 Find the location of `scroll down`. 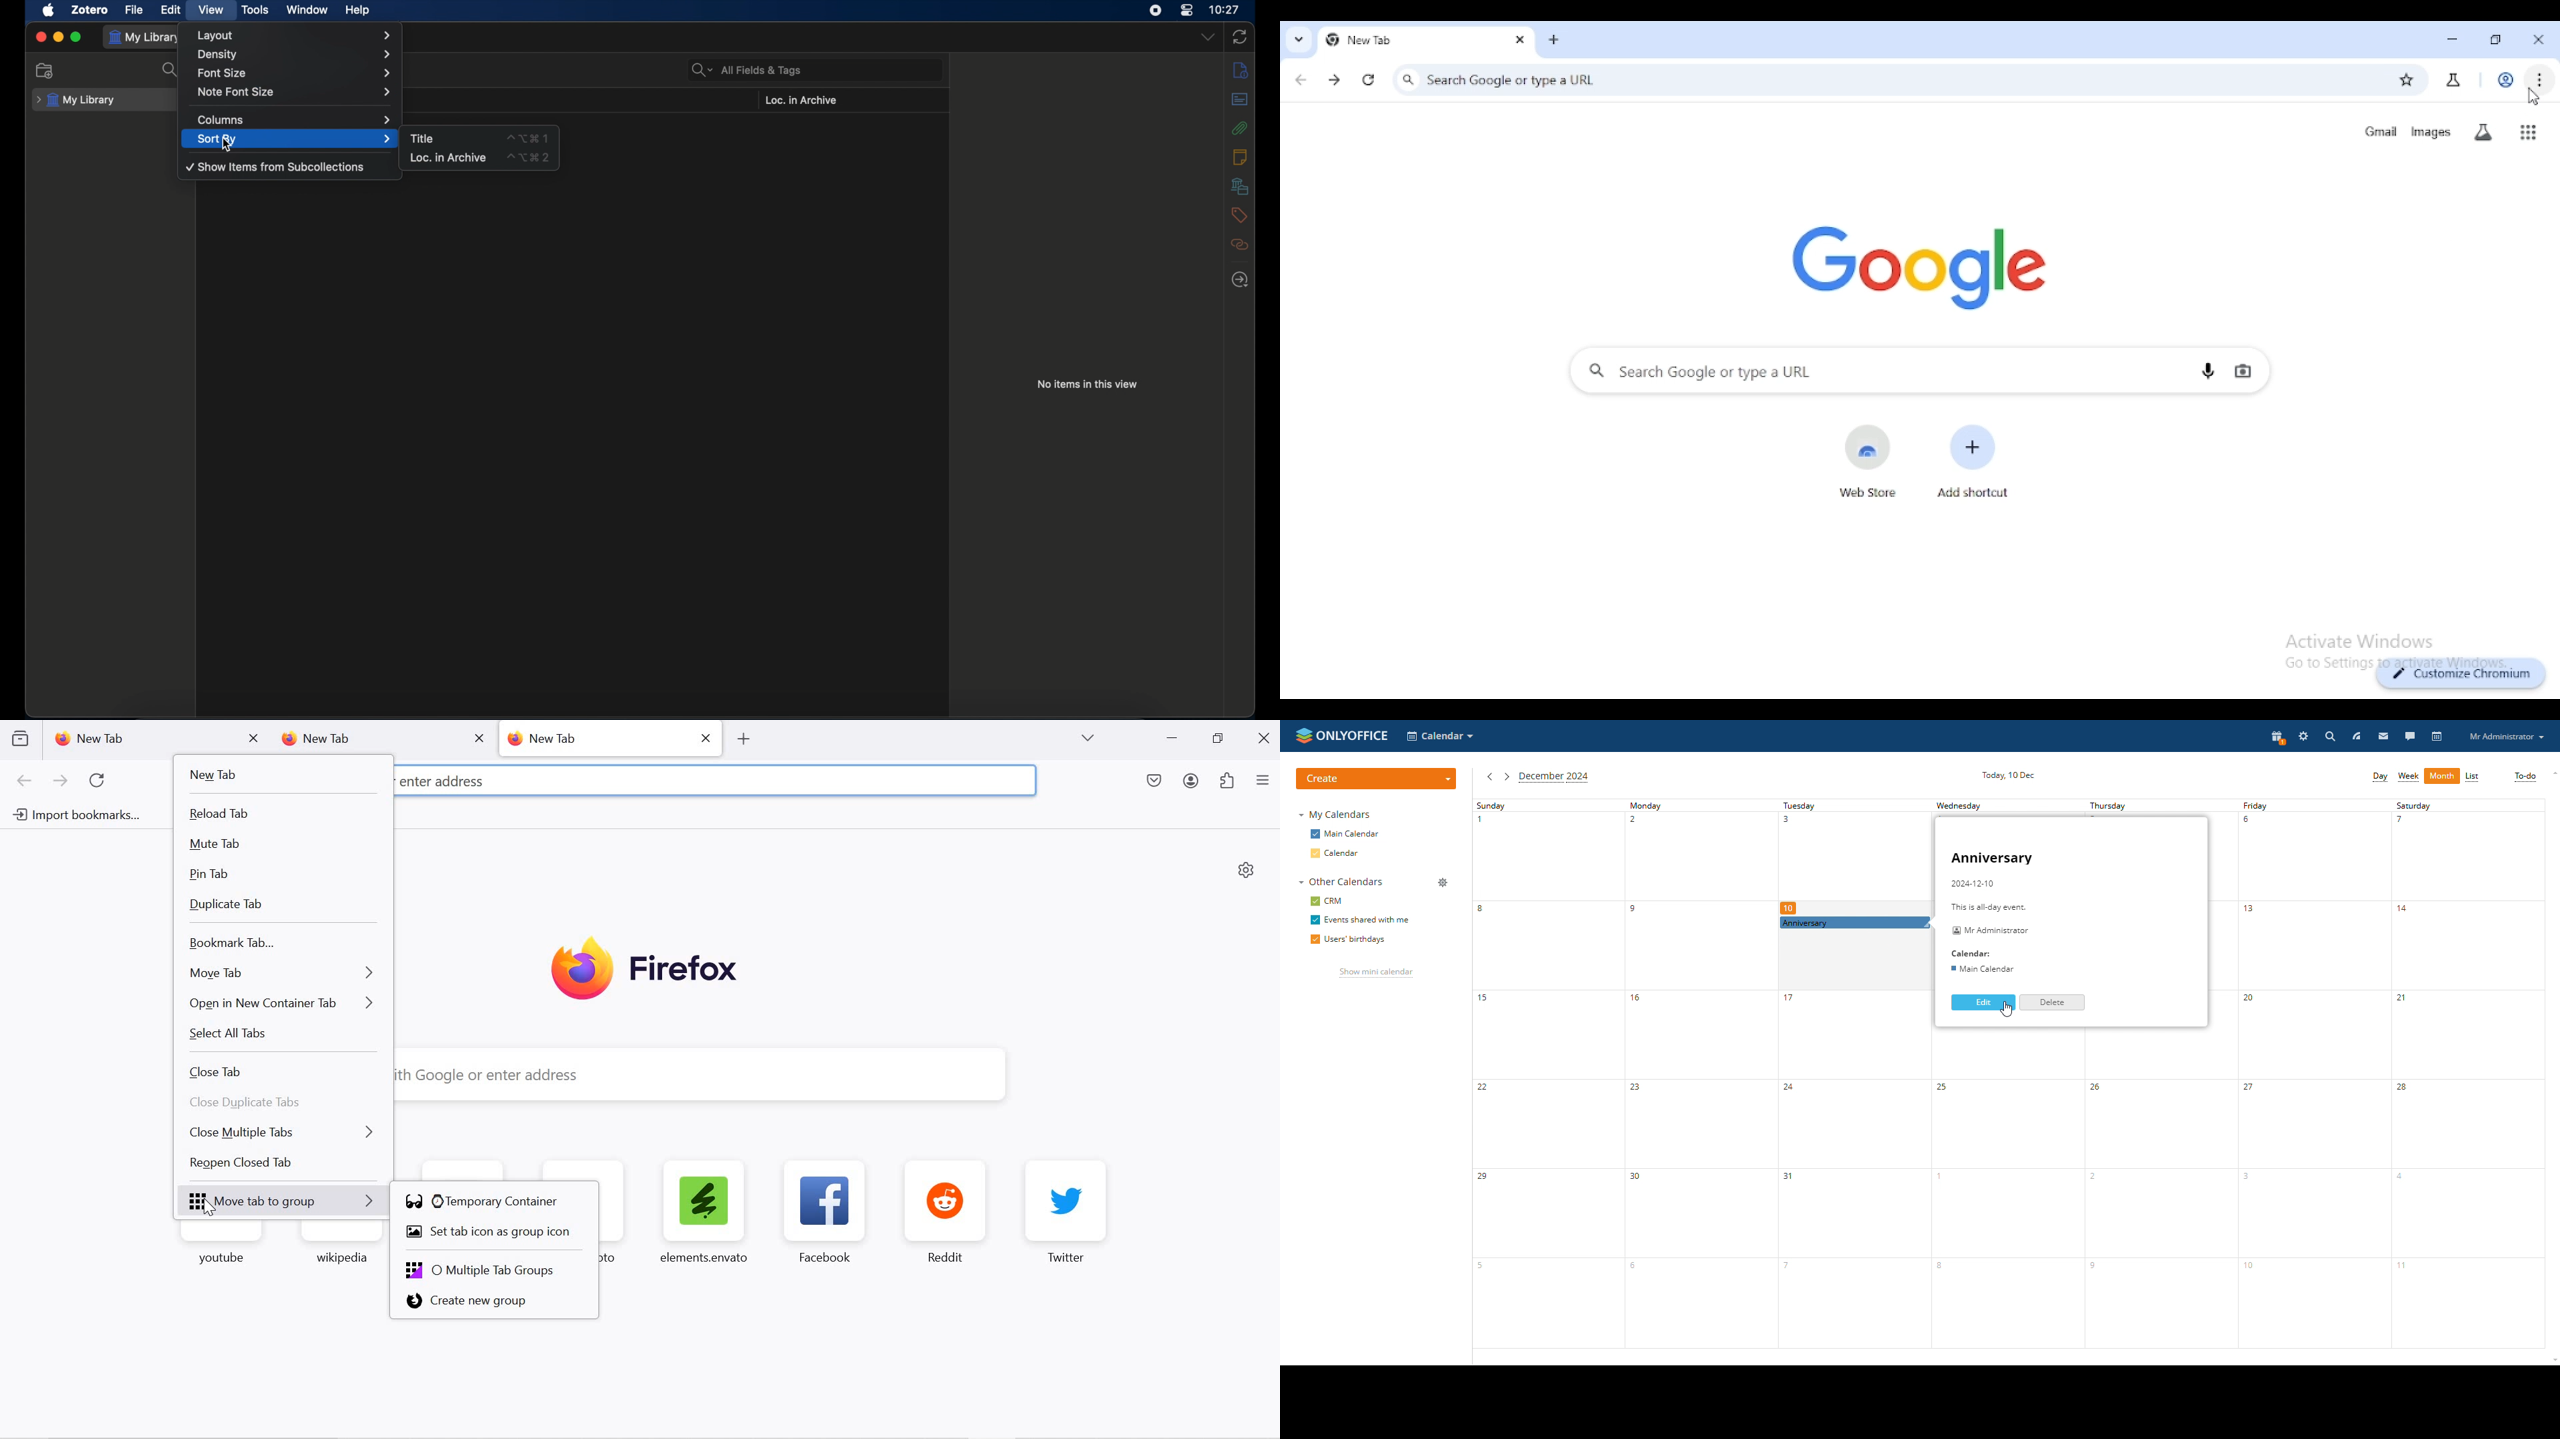

scroll down is located at coordinates (2552, 1361).